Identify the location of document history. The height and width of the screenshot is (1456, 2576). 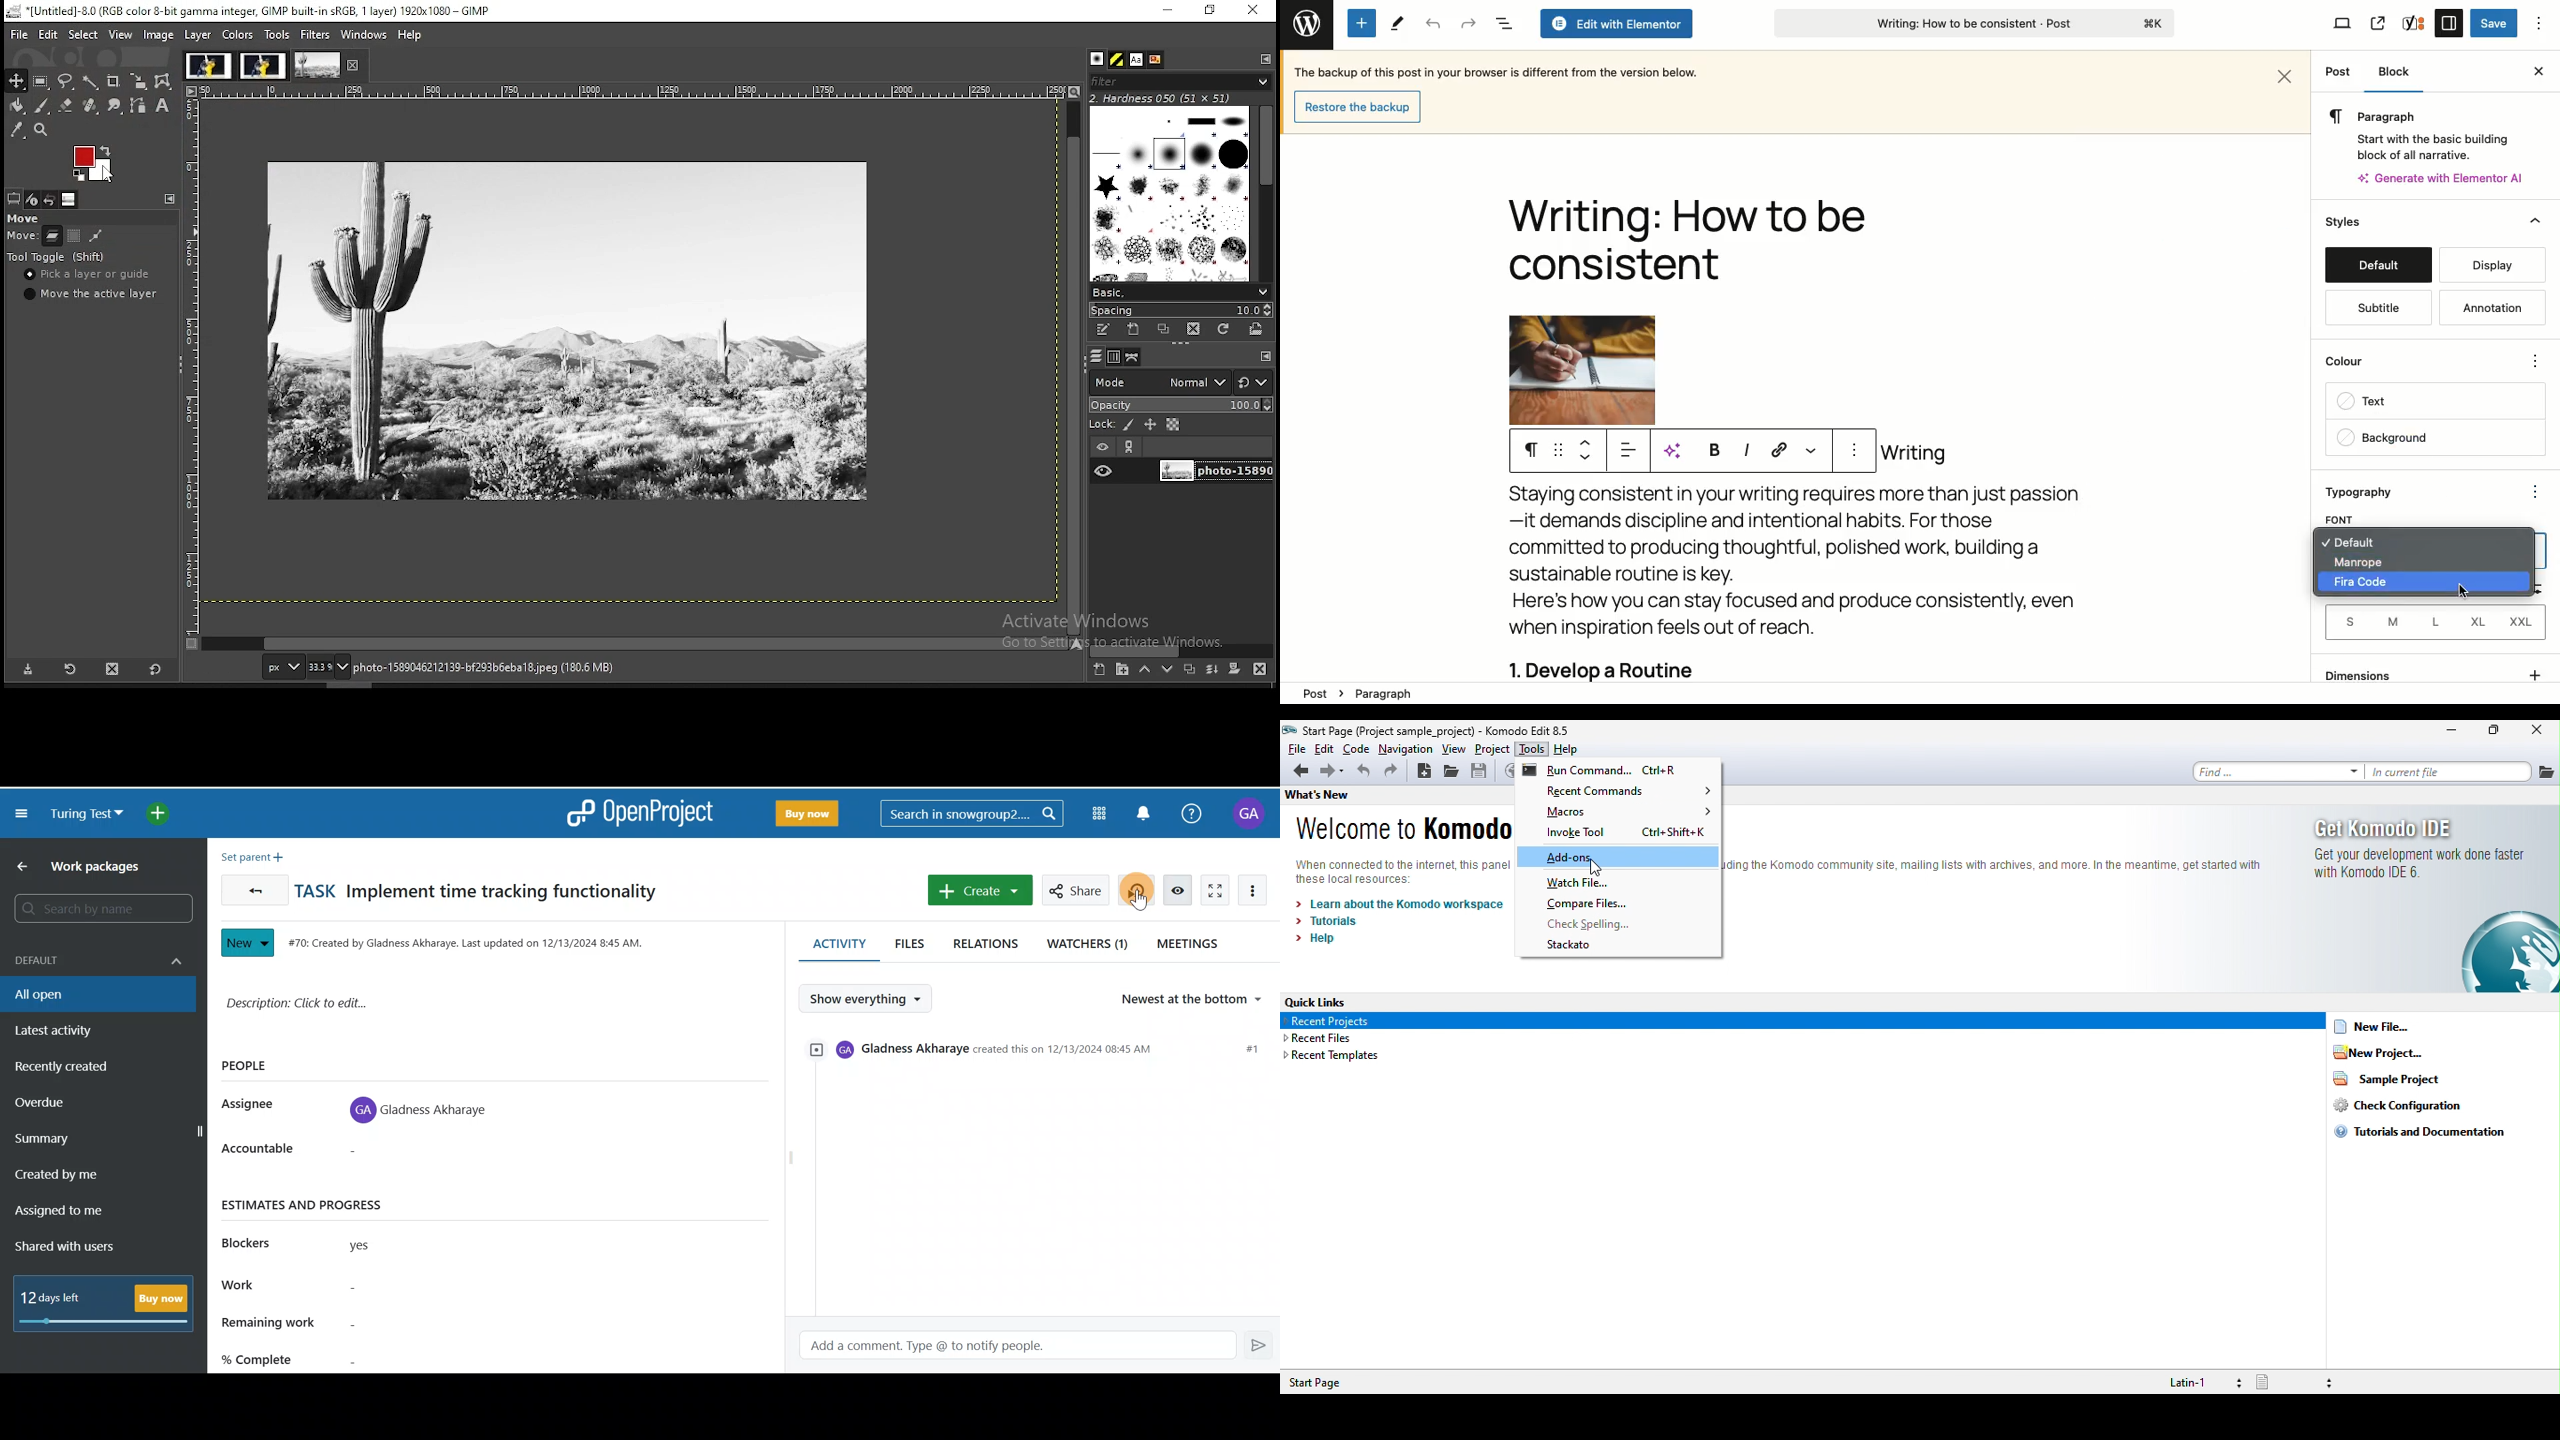
(1156, 60).